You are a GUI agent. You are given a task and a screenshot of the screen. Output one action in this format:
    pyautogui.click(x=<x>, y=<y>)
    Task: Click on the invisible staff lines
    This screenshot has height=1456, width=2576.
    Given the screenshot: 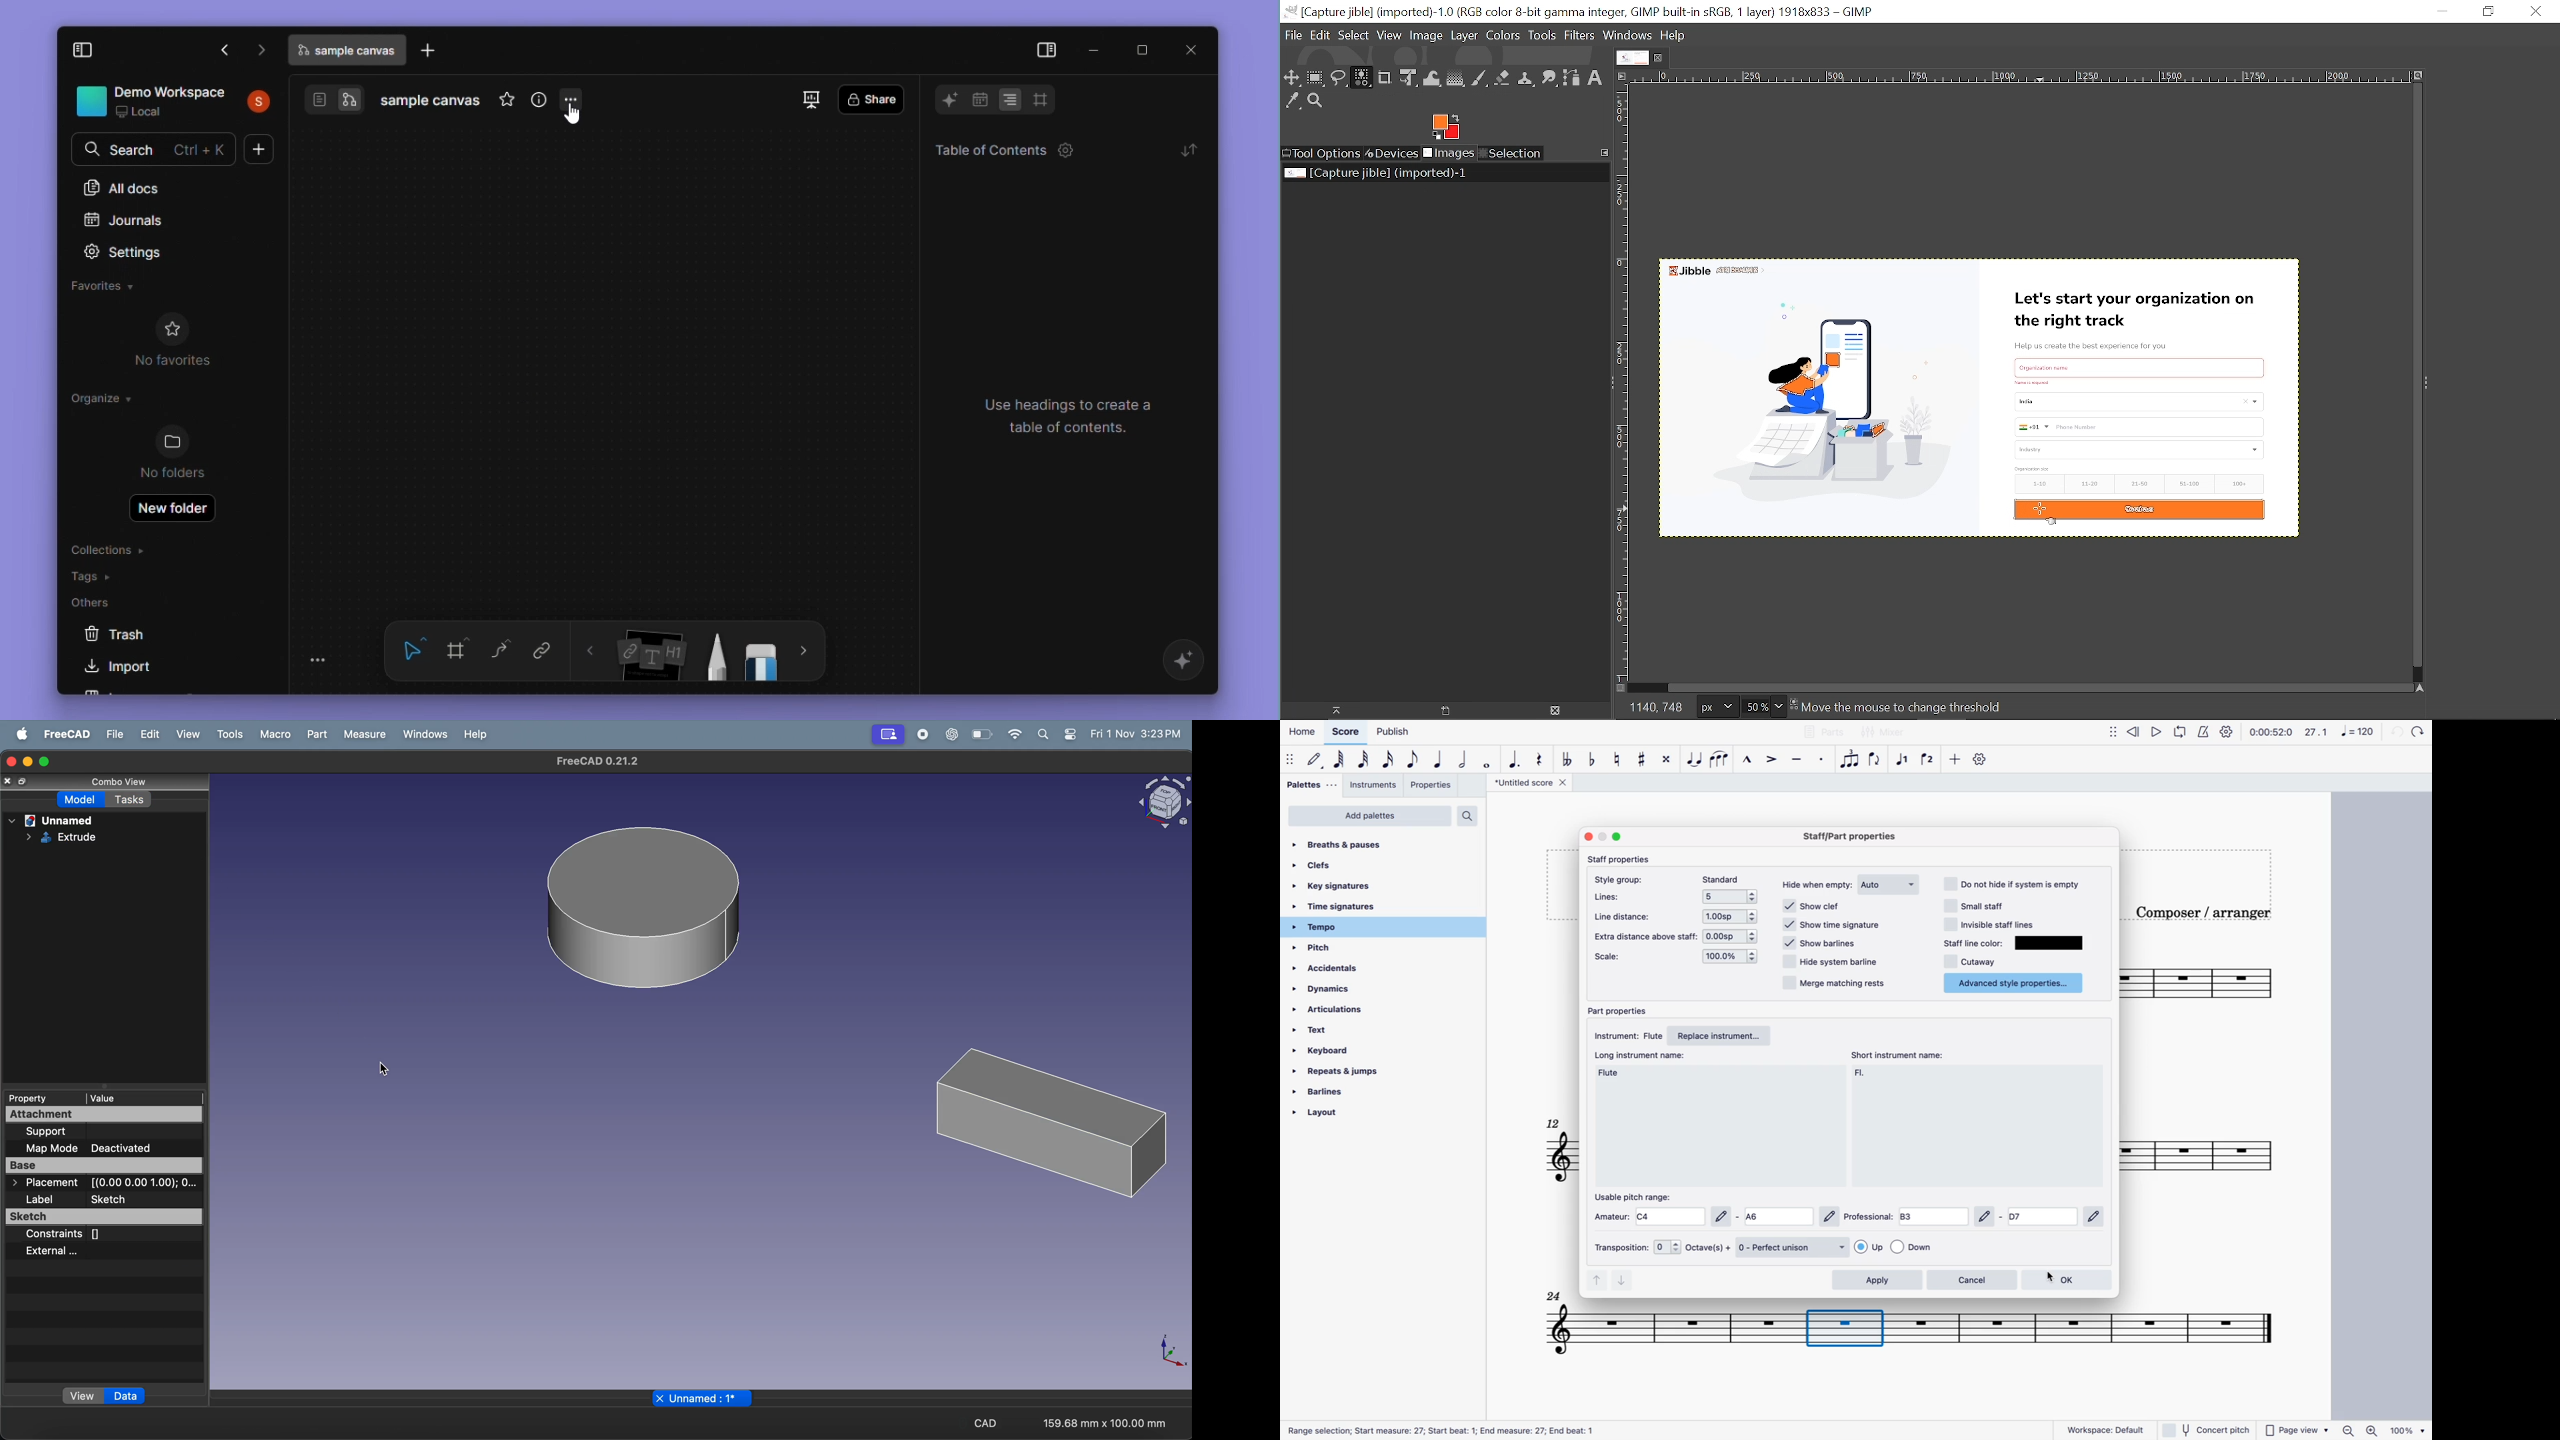 What is the action you would take?
    pyautogui.click(x=1991, y=924)
    